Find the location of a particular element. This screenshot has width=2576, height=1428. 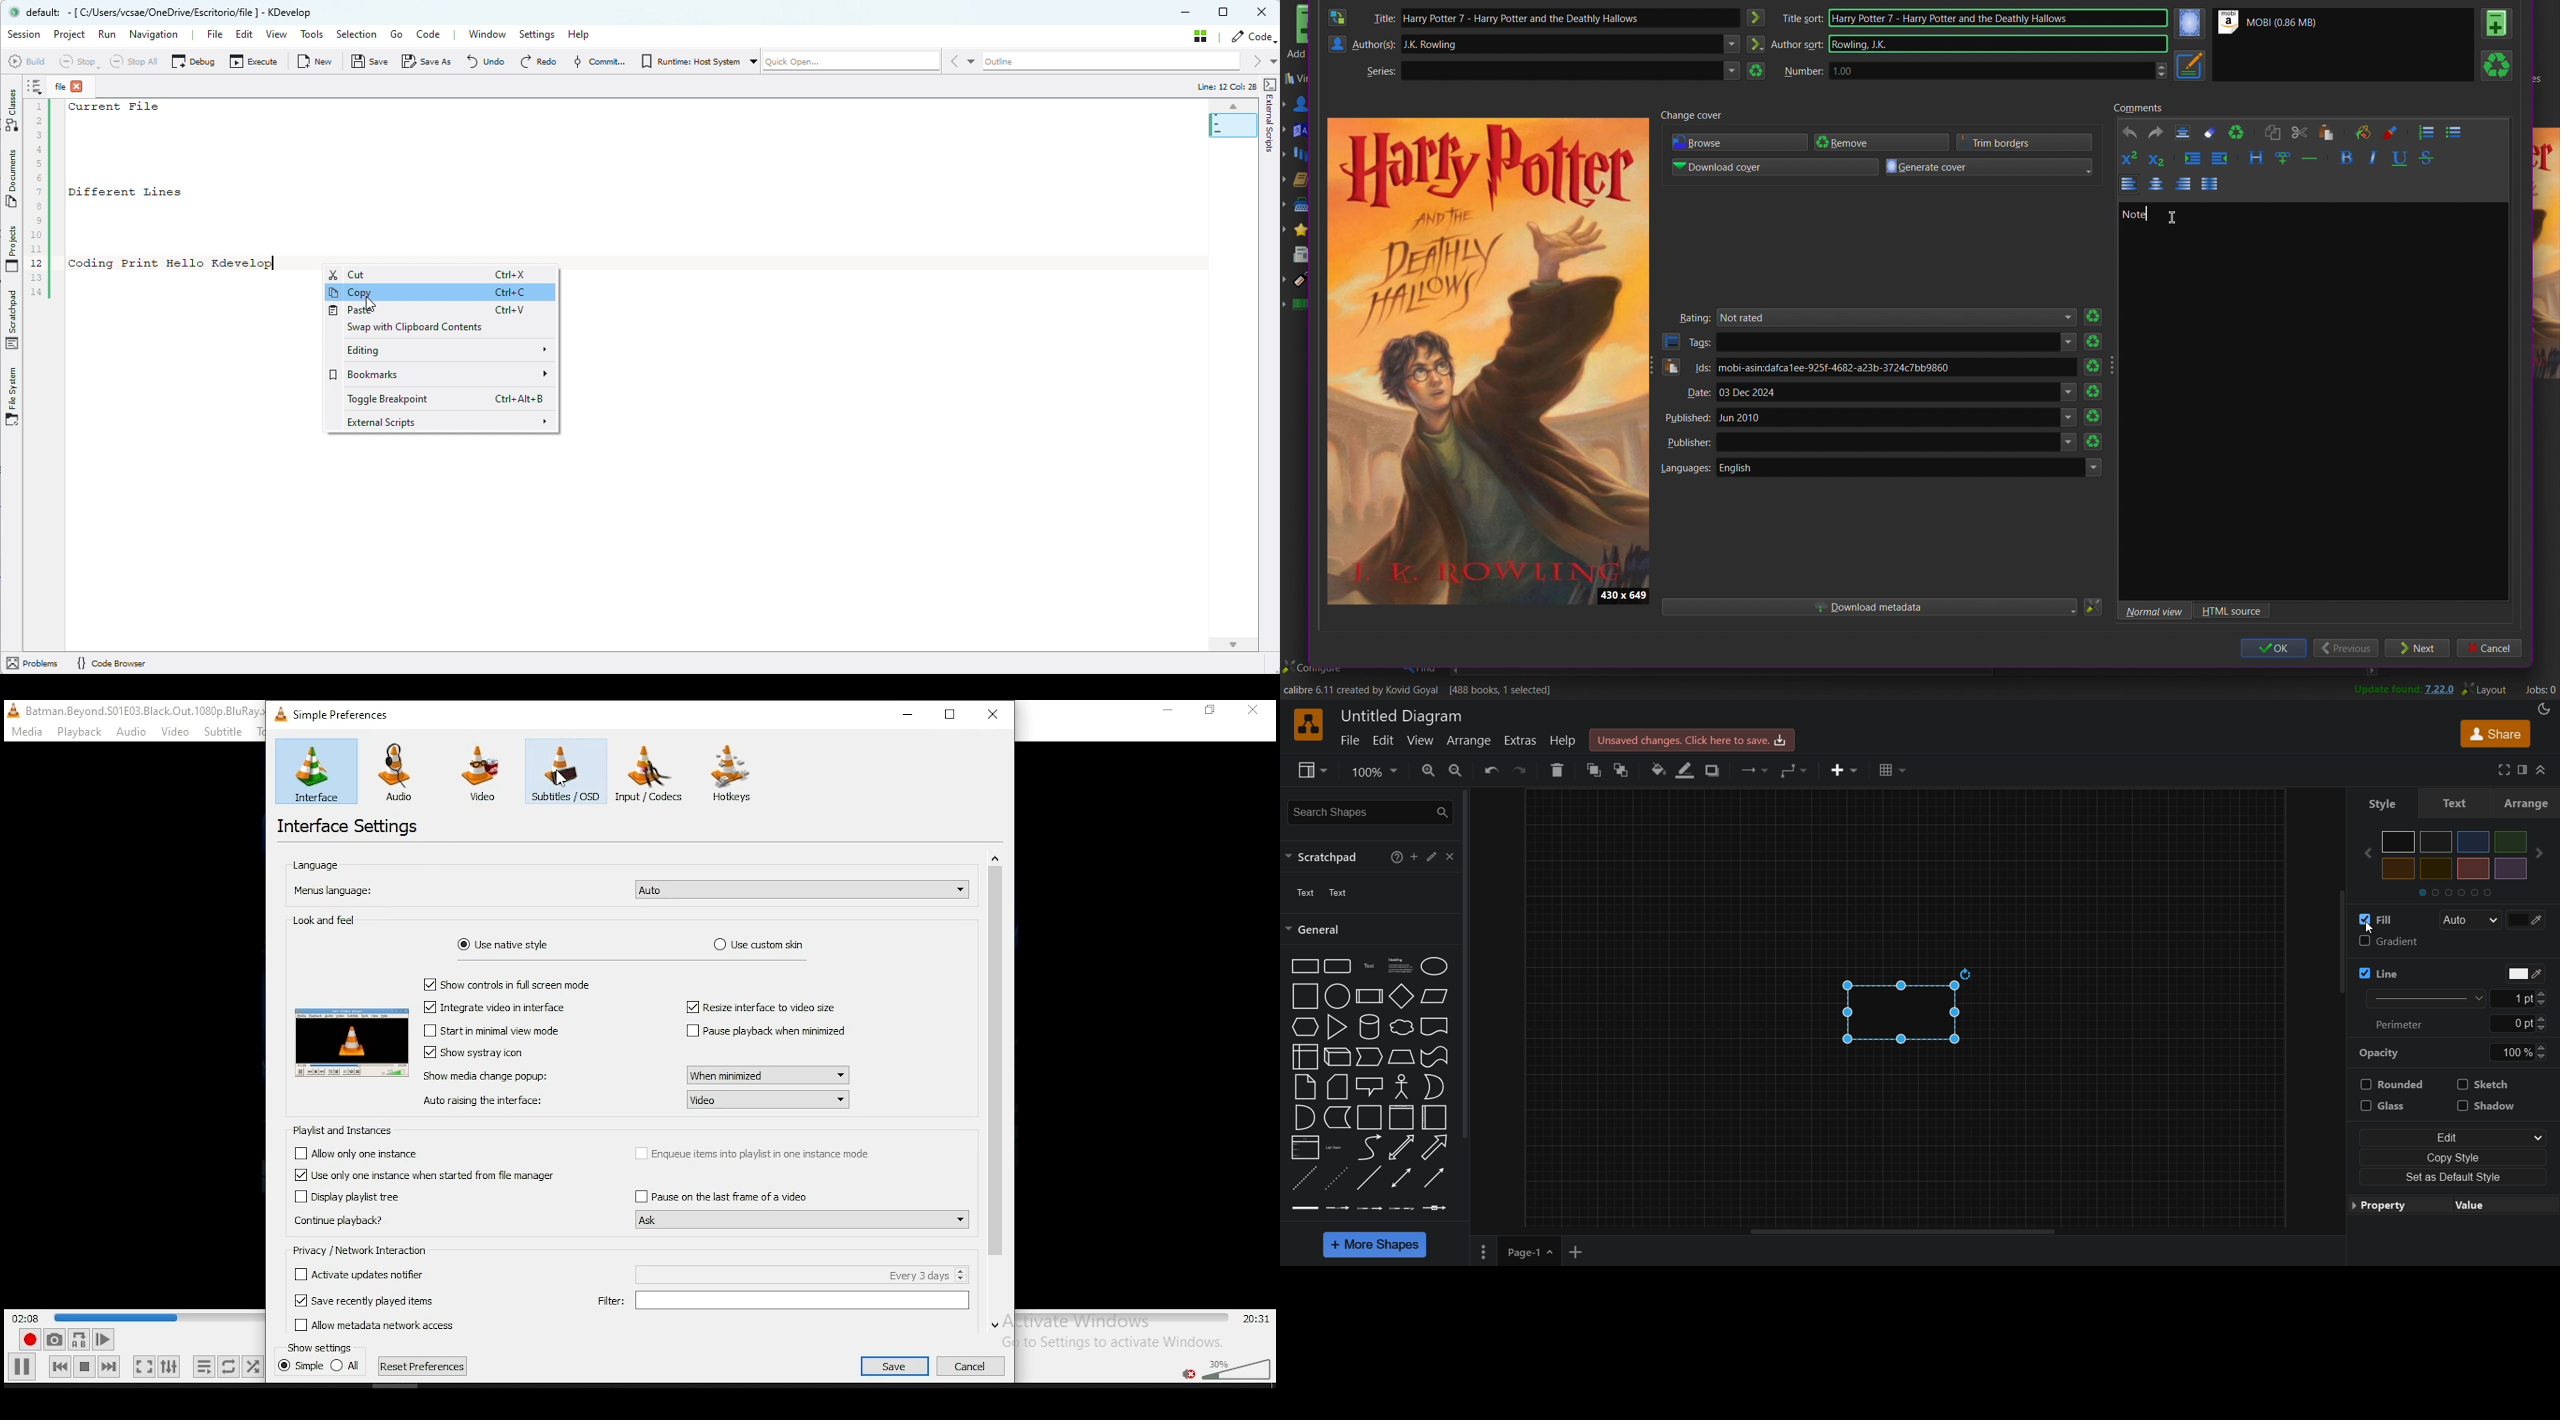

directional connector is located at coordinates (1433, 1179).